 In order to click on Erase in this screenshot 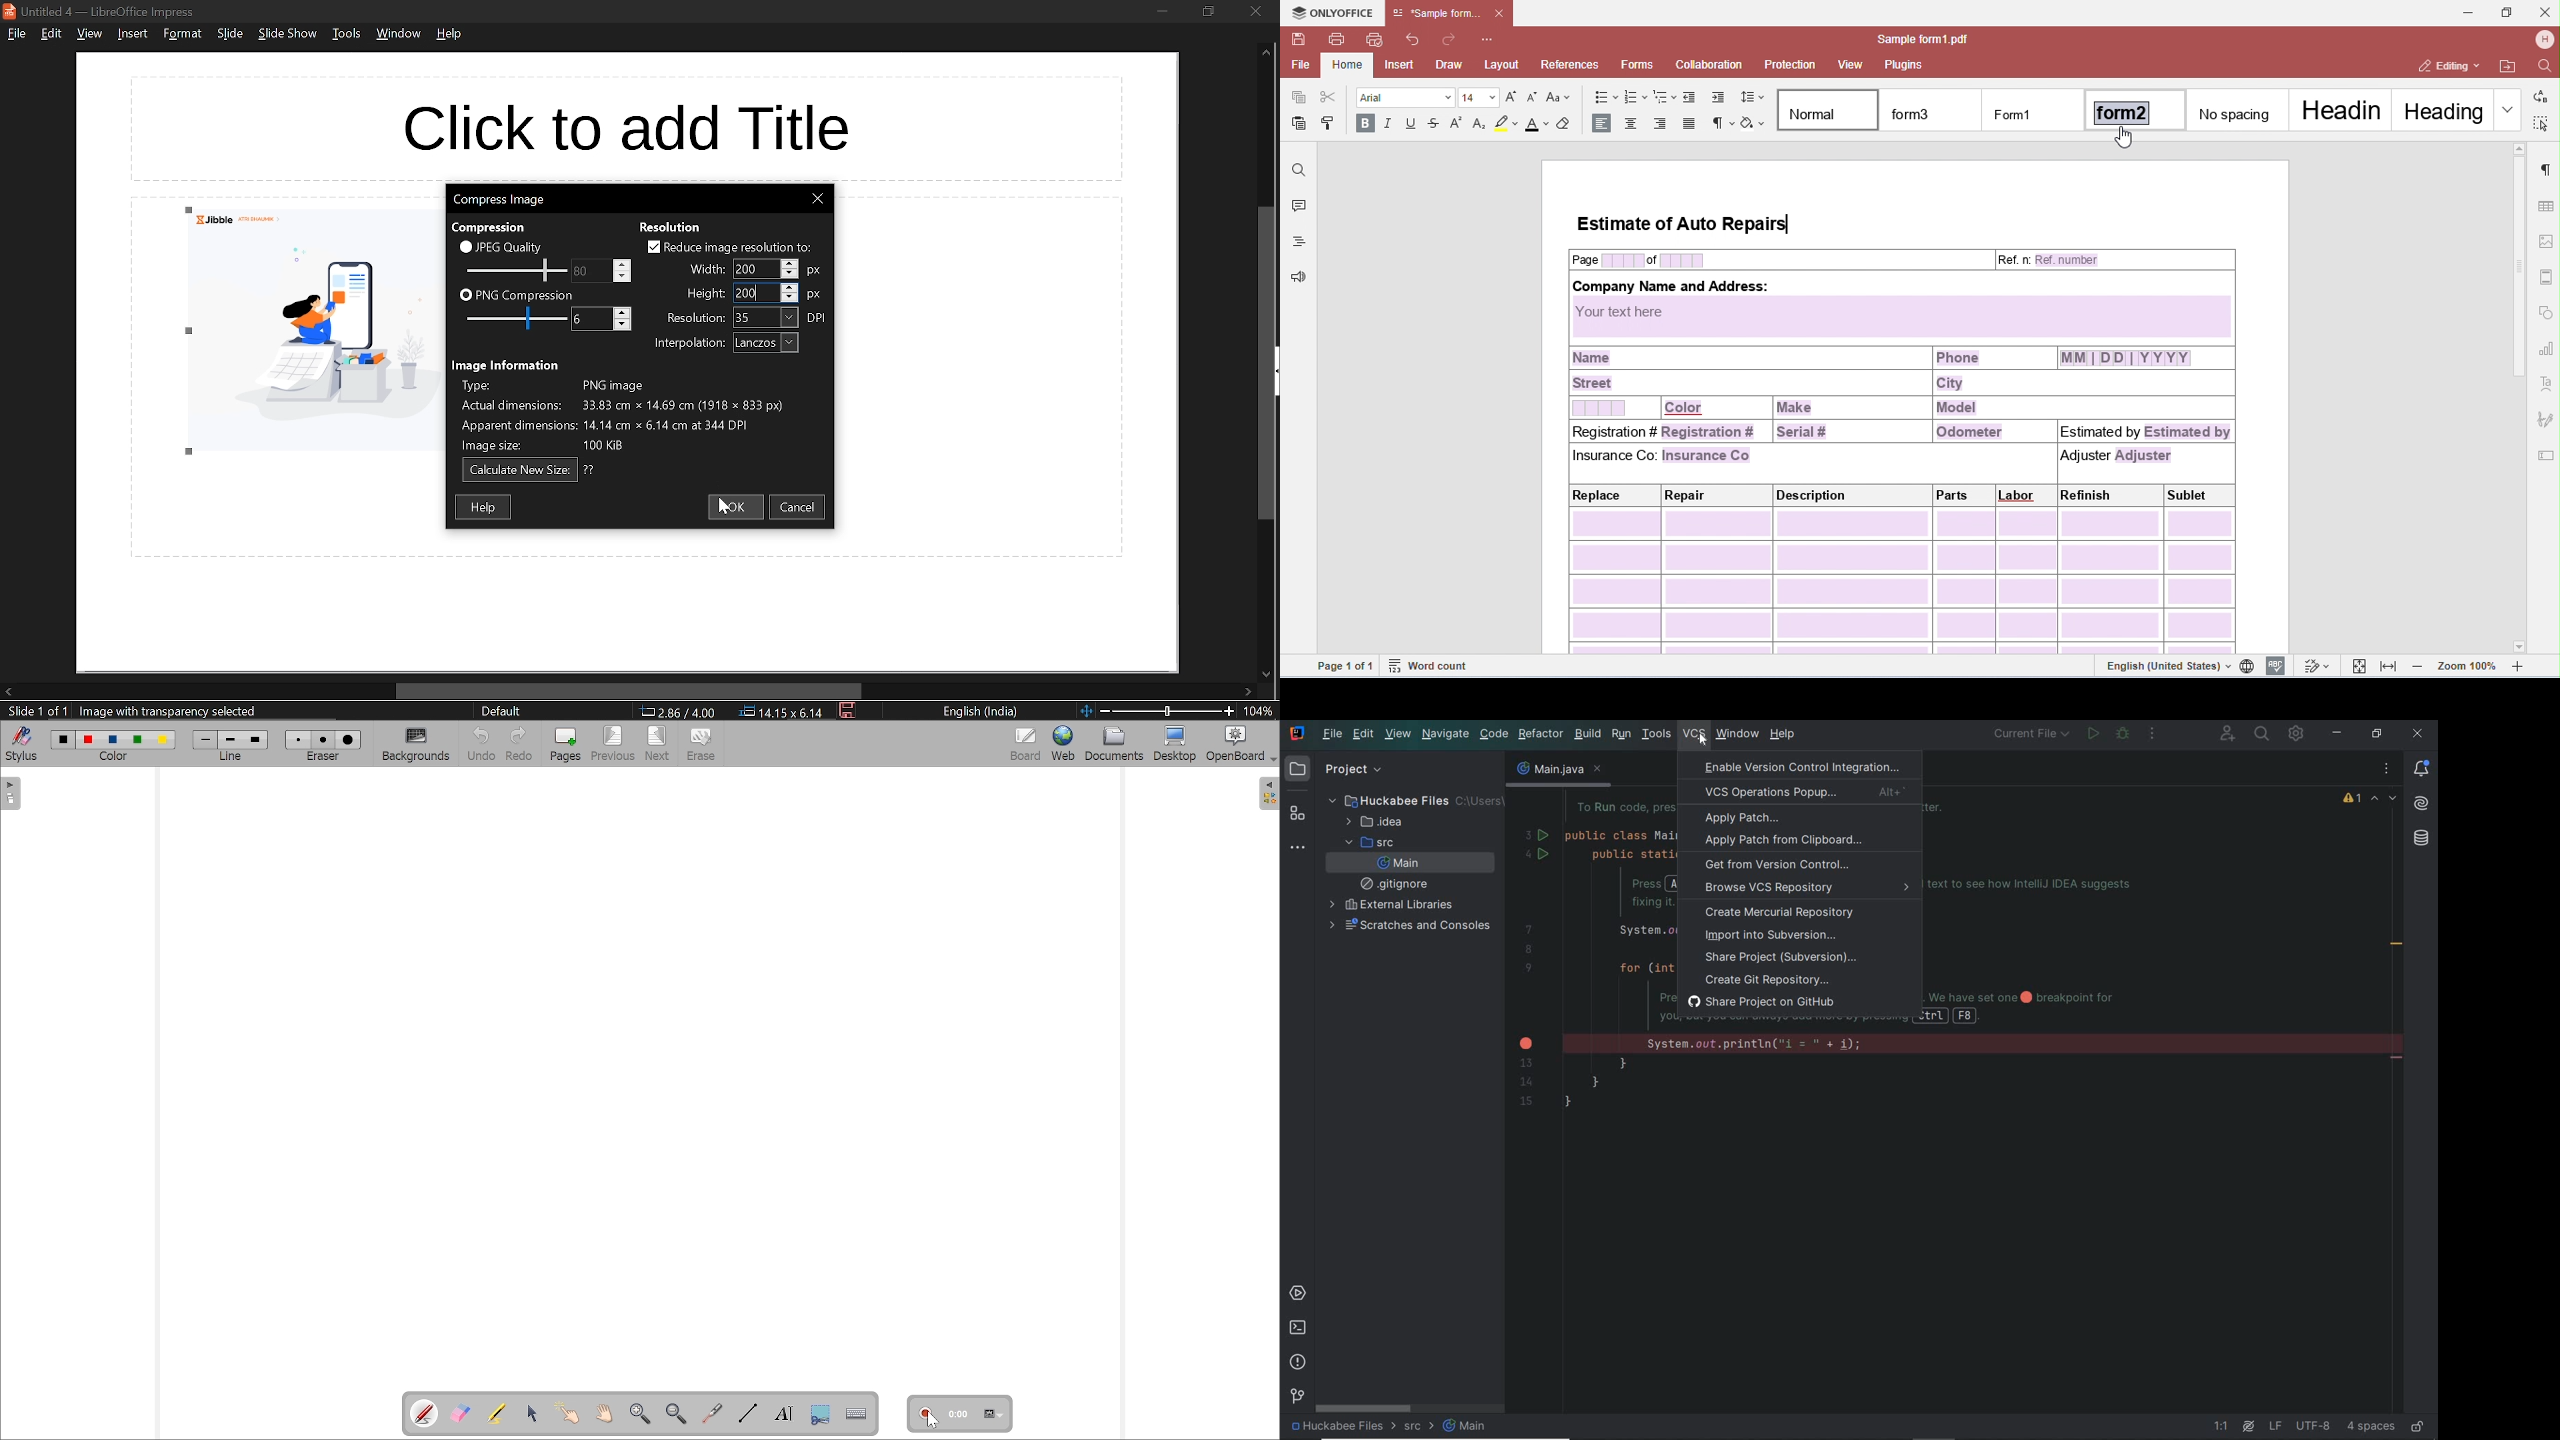, I will do `click(709, 744)`.